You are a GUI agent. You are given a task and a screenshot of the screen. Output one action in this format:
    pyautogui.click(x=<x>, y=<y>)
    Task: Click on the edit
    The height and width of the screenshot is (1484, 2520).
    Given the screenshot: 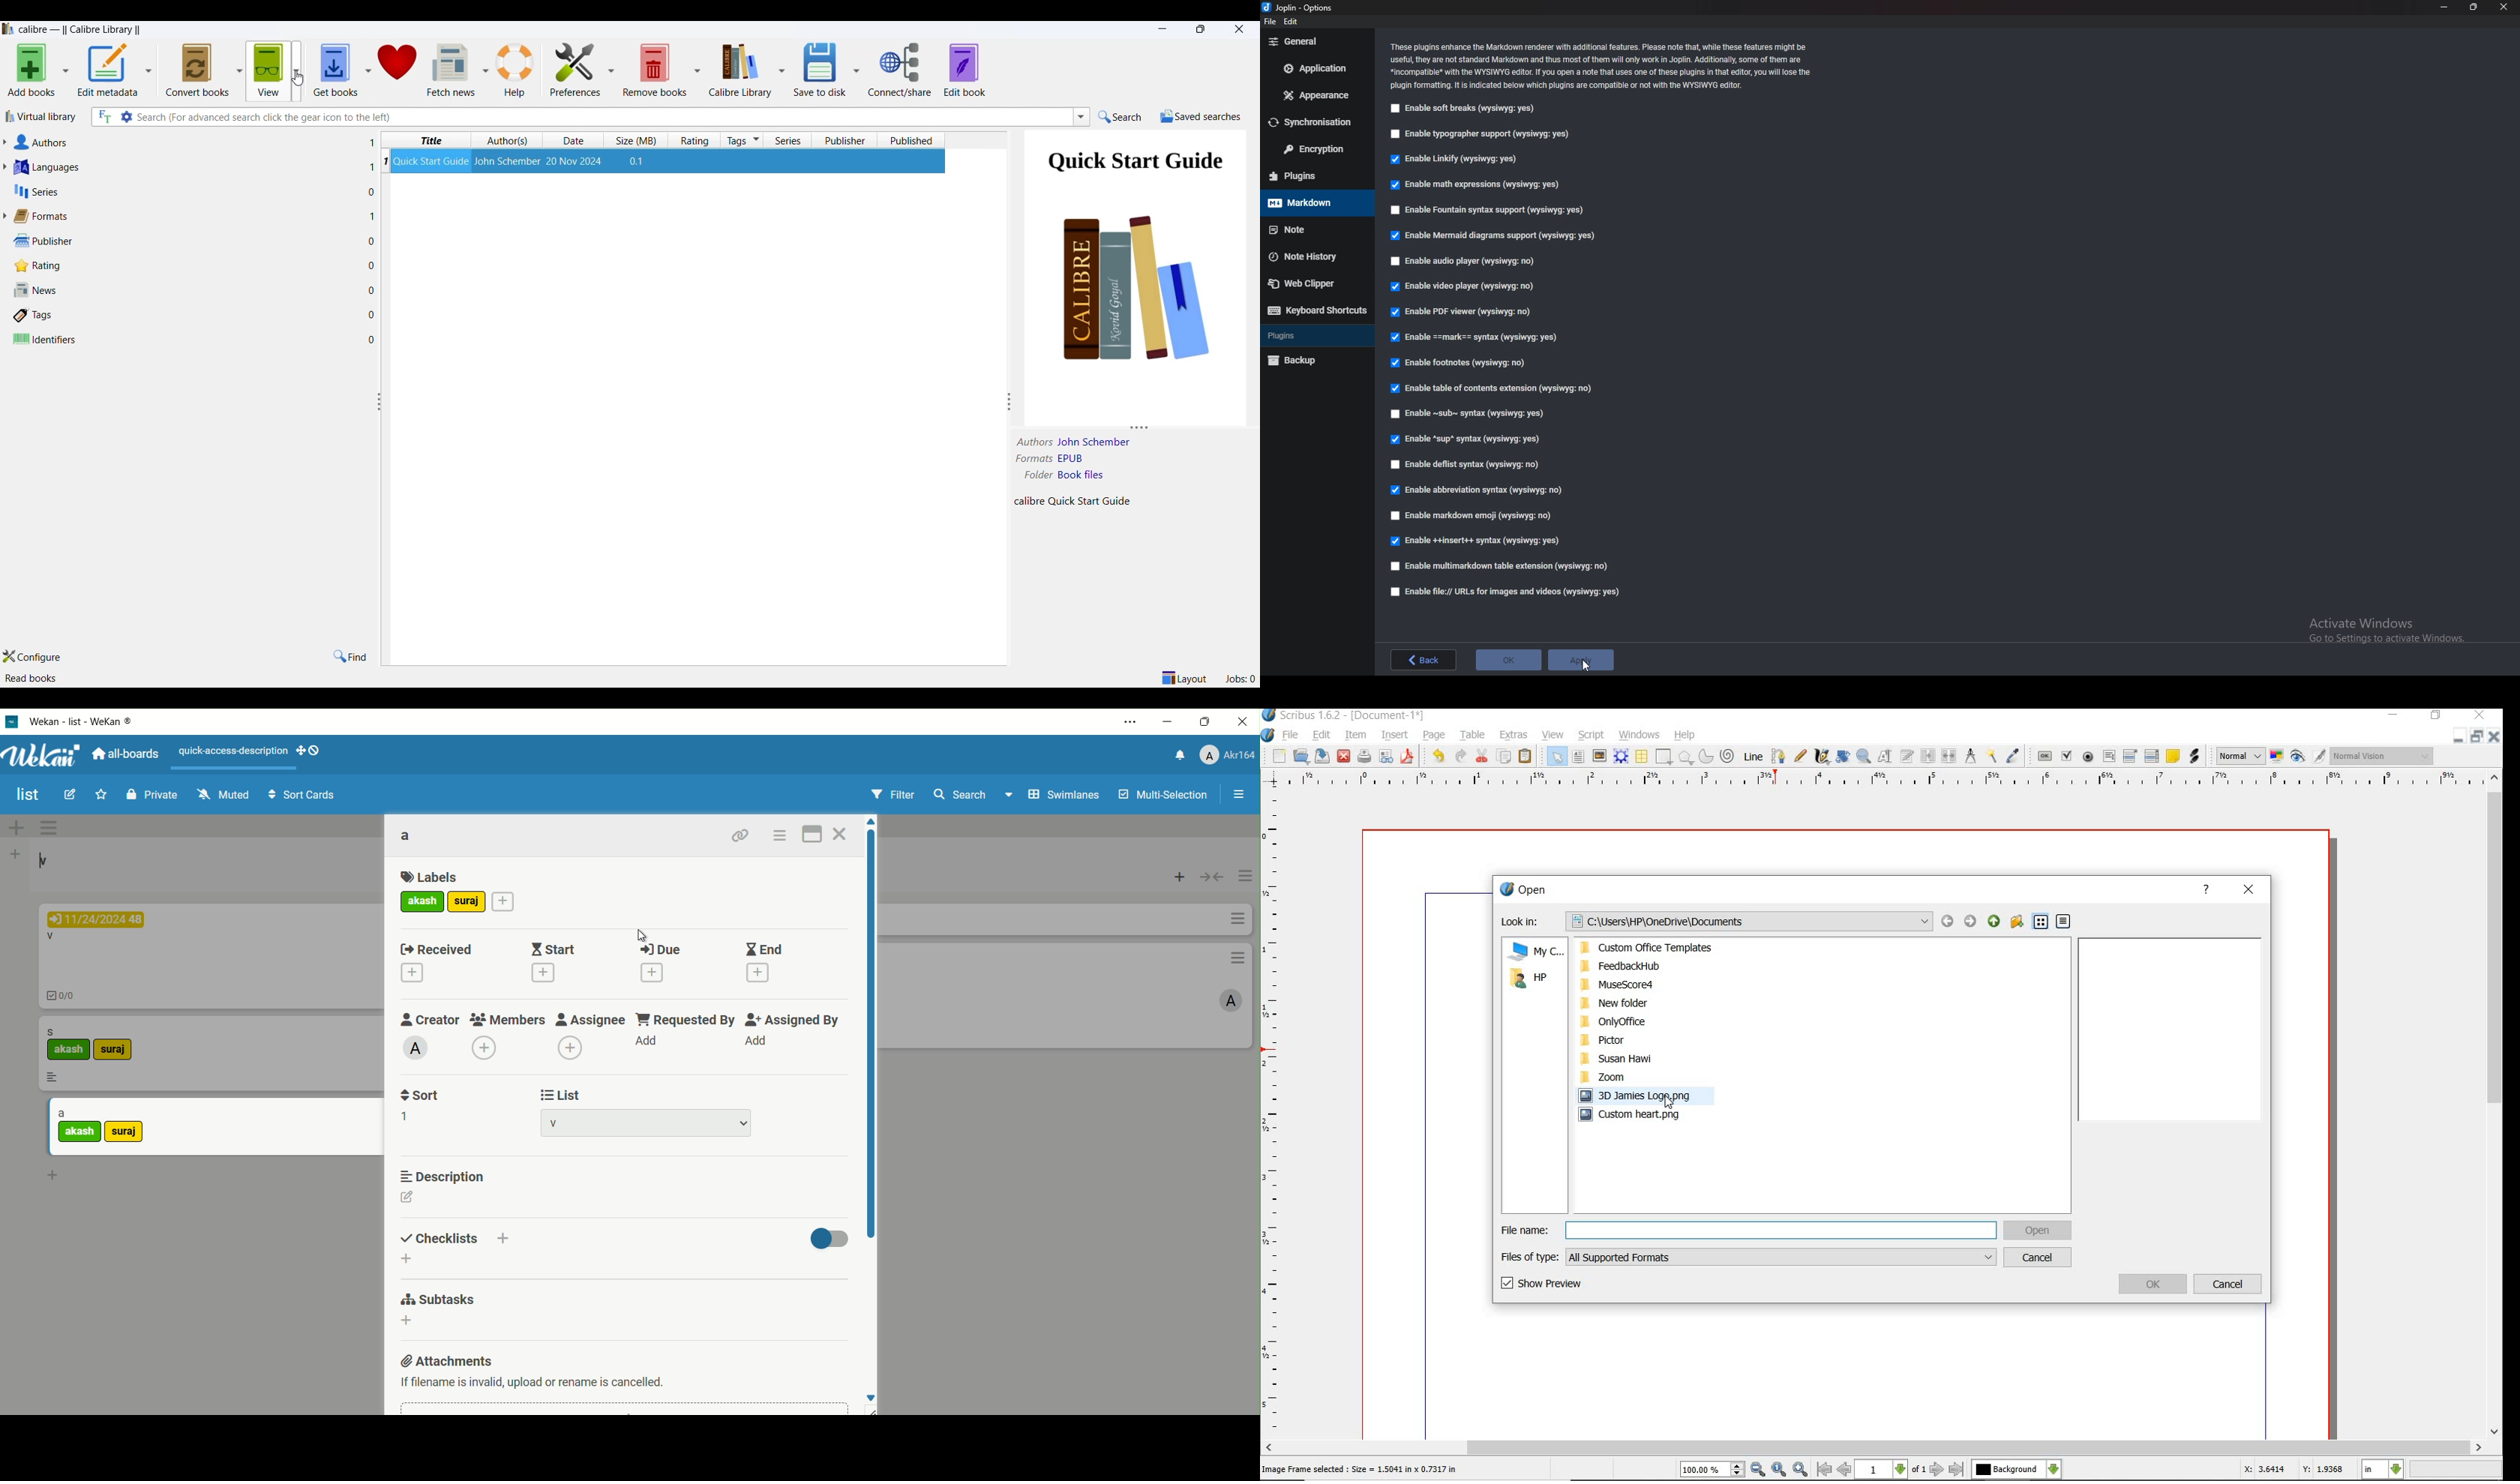 What is the action you would take?
    pyautogui.click(x=68, y=795)
    